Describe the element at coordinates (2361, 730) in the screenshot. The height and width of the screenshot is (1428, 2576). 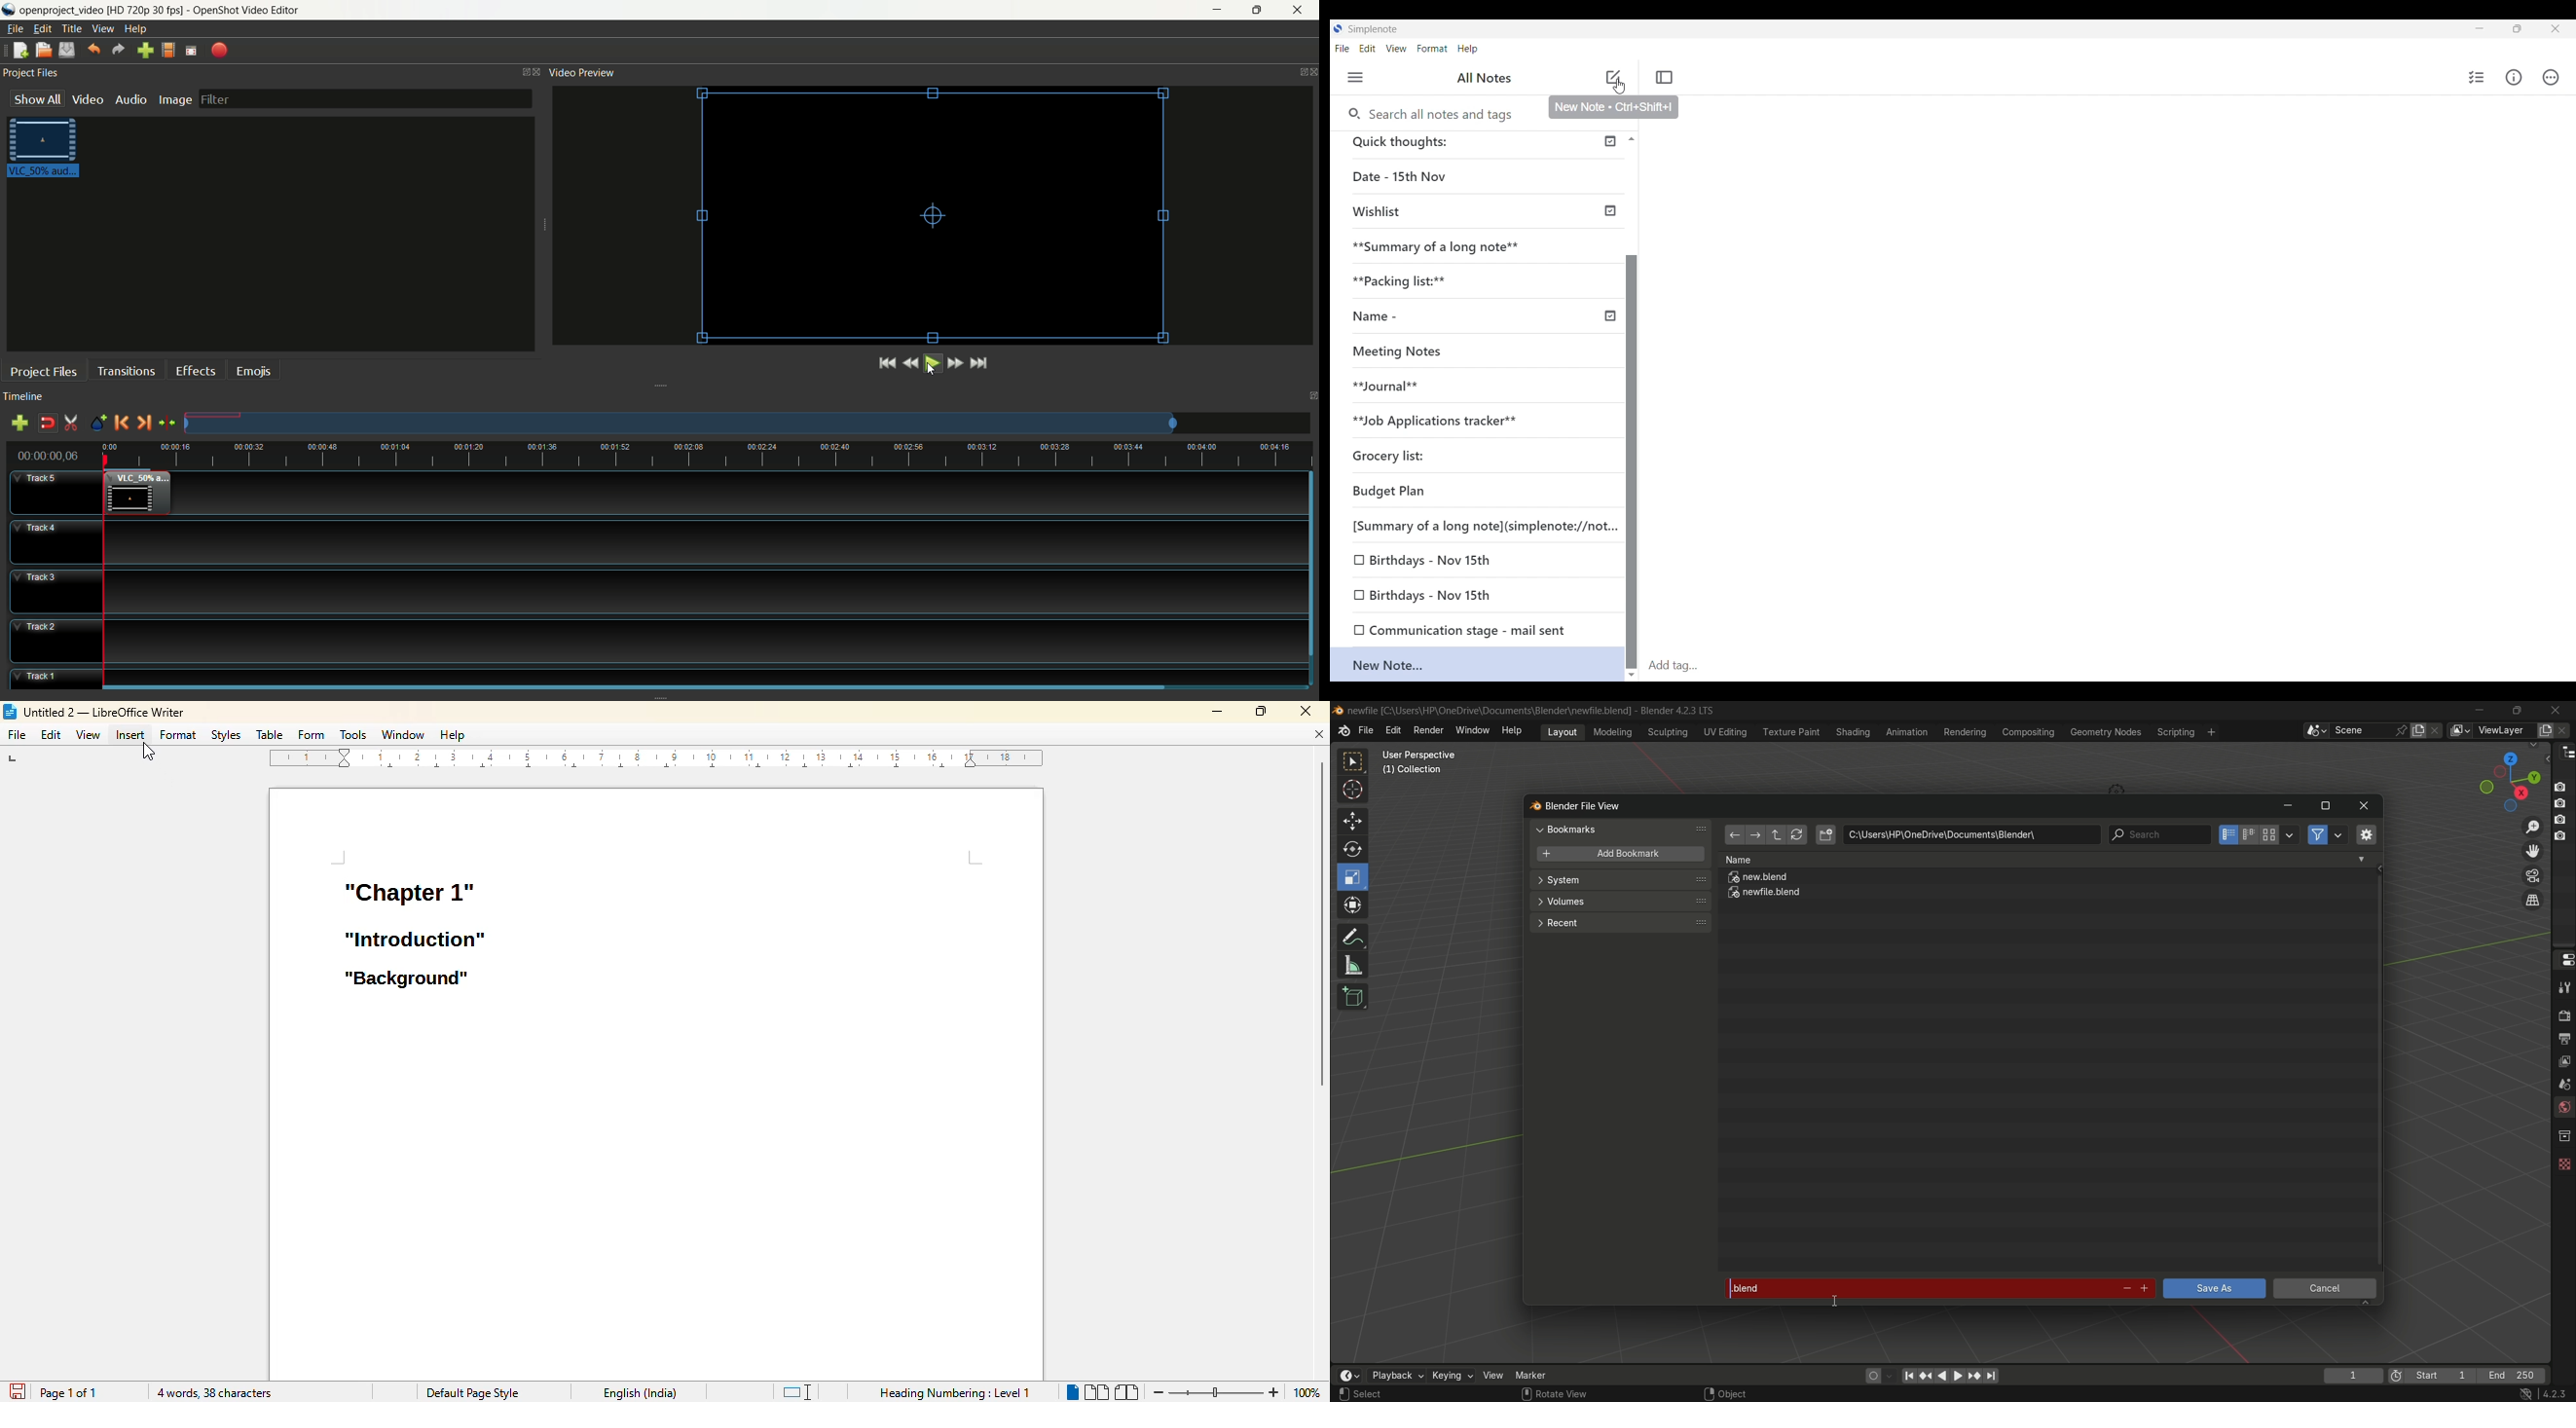
I see `scene name` at that location.